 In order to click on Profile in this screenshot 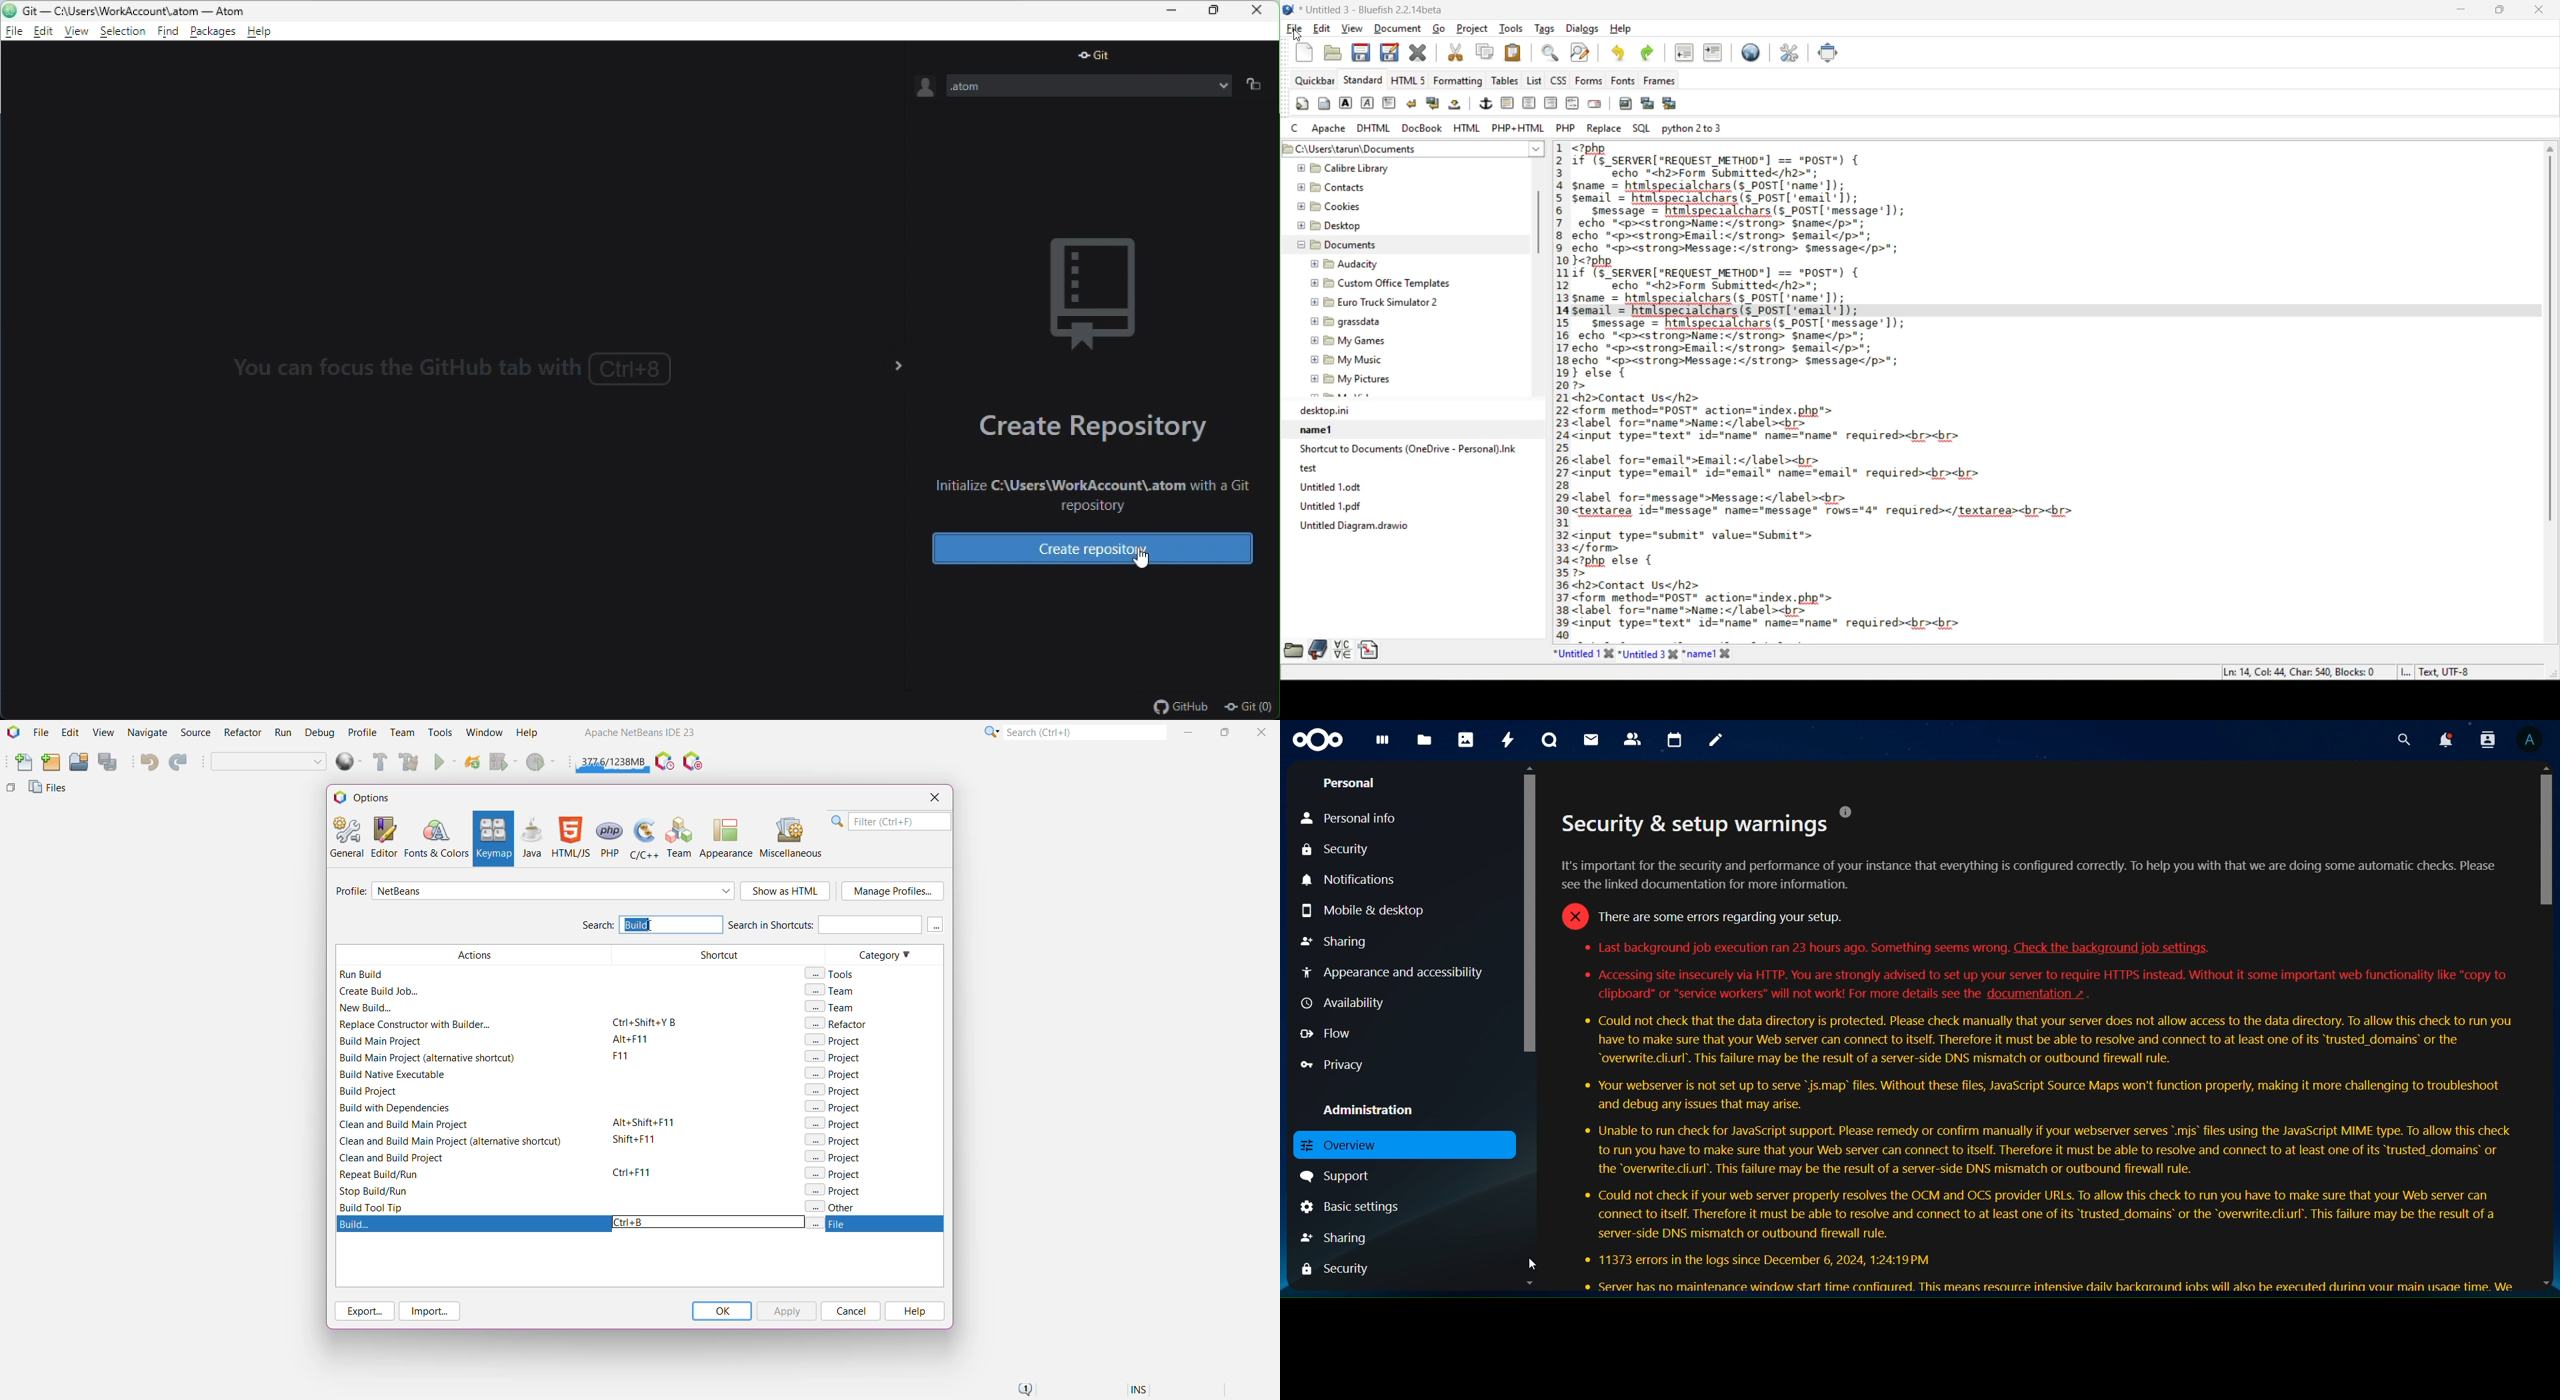, I will do `click(349, 893)`.